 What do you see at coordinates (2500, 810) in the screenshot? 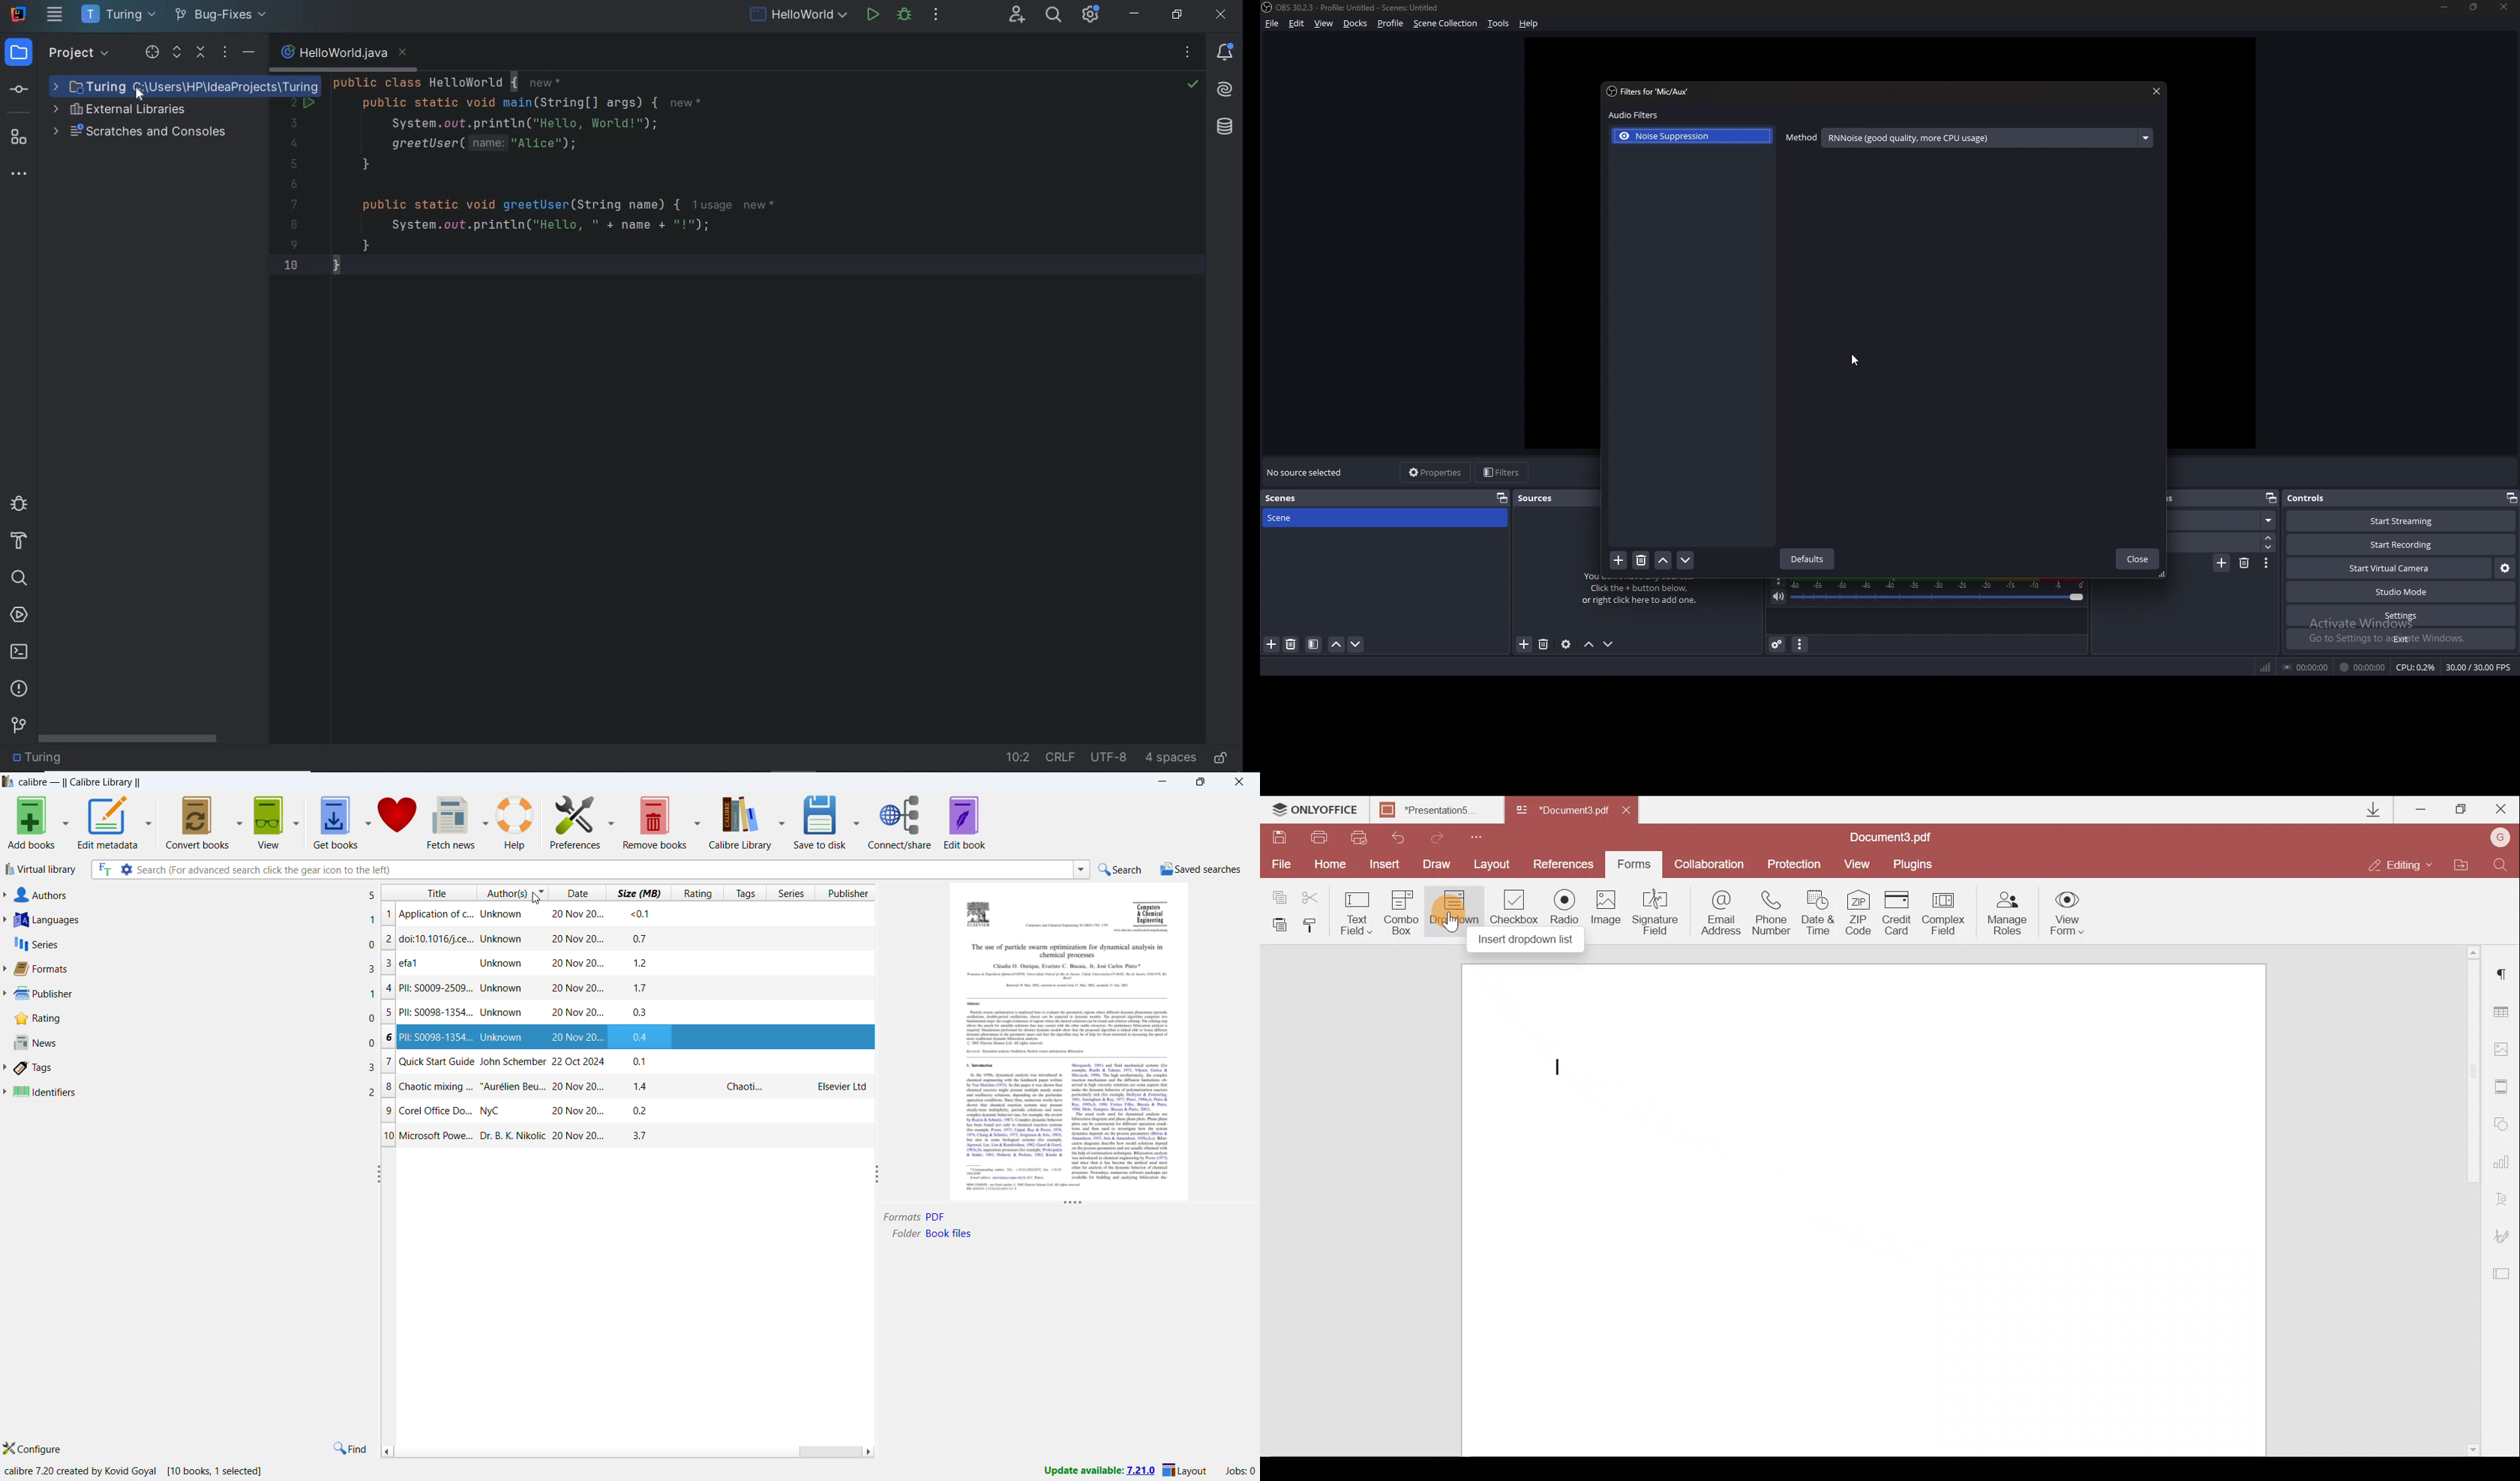
I see `Close` at bounding box center [2500, 810].